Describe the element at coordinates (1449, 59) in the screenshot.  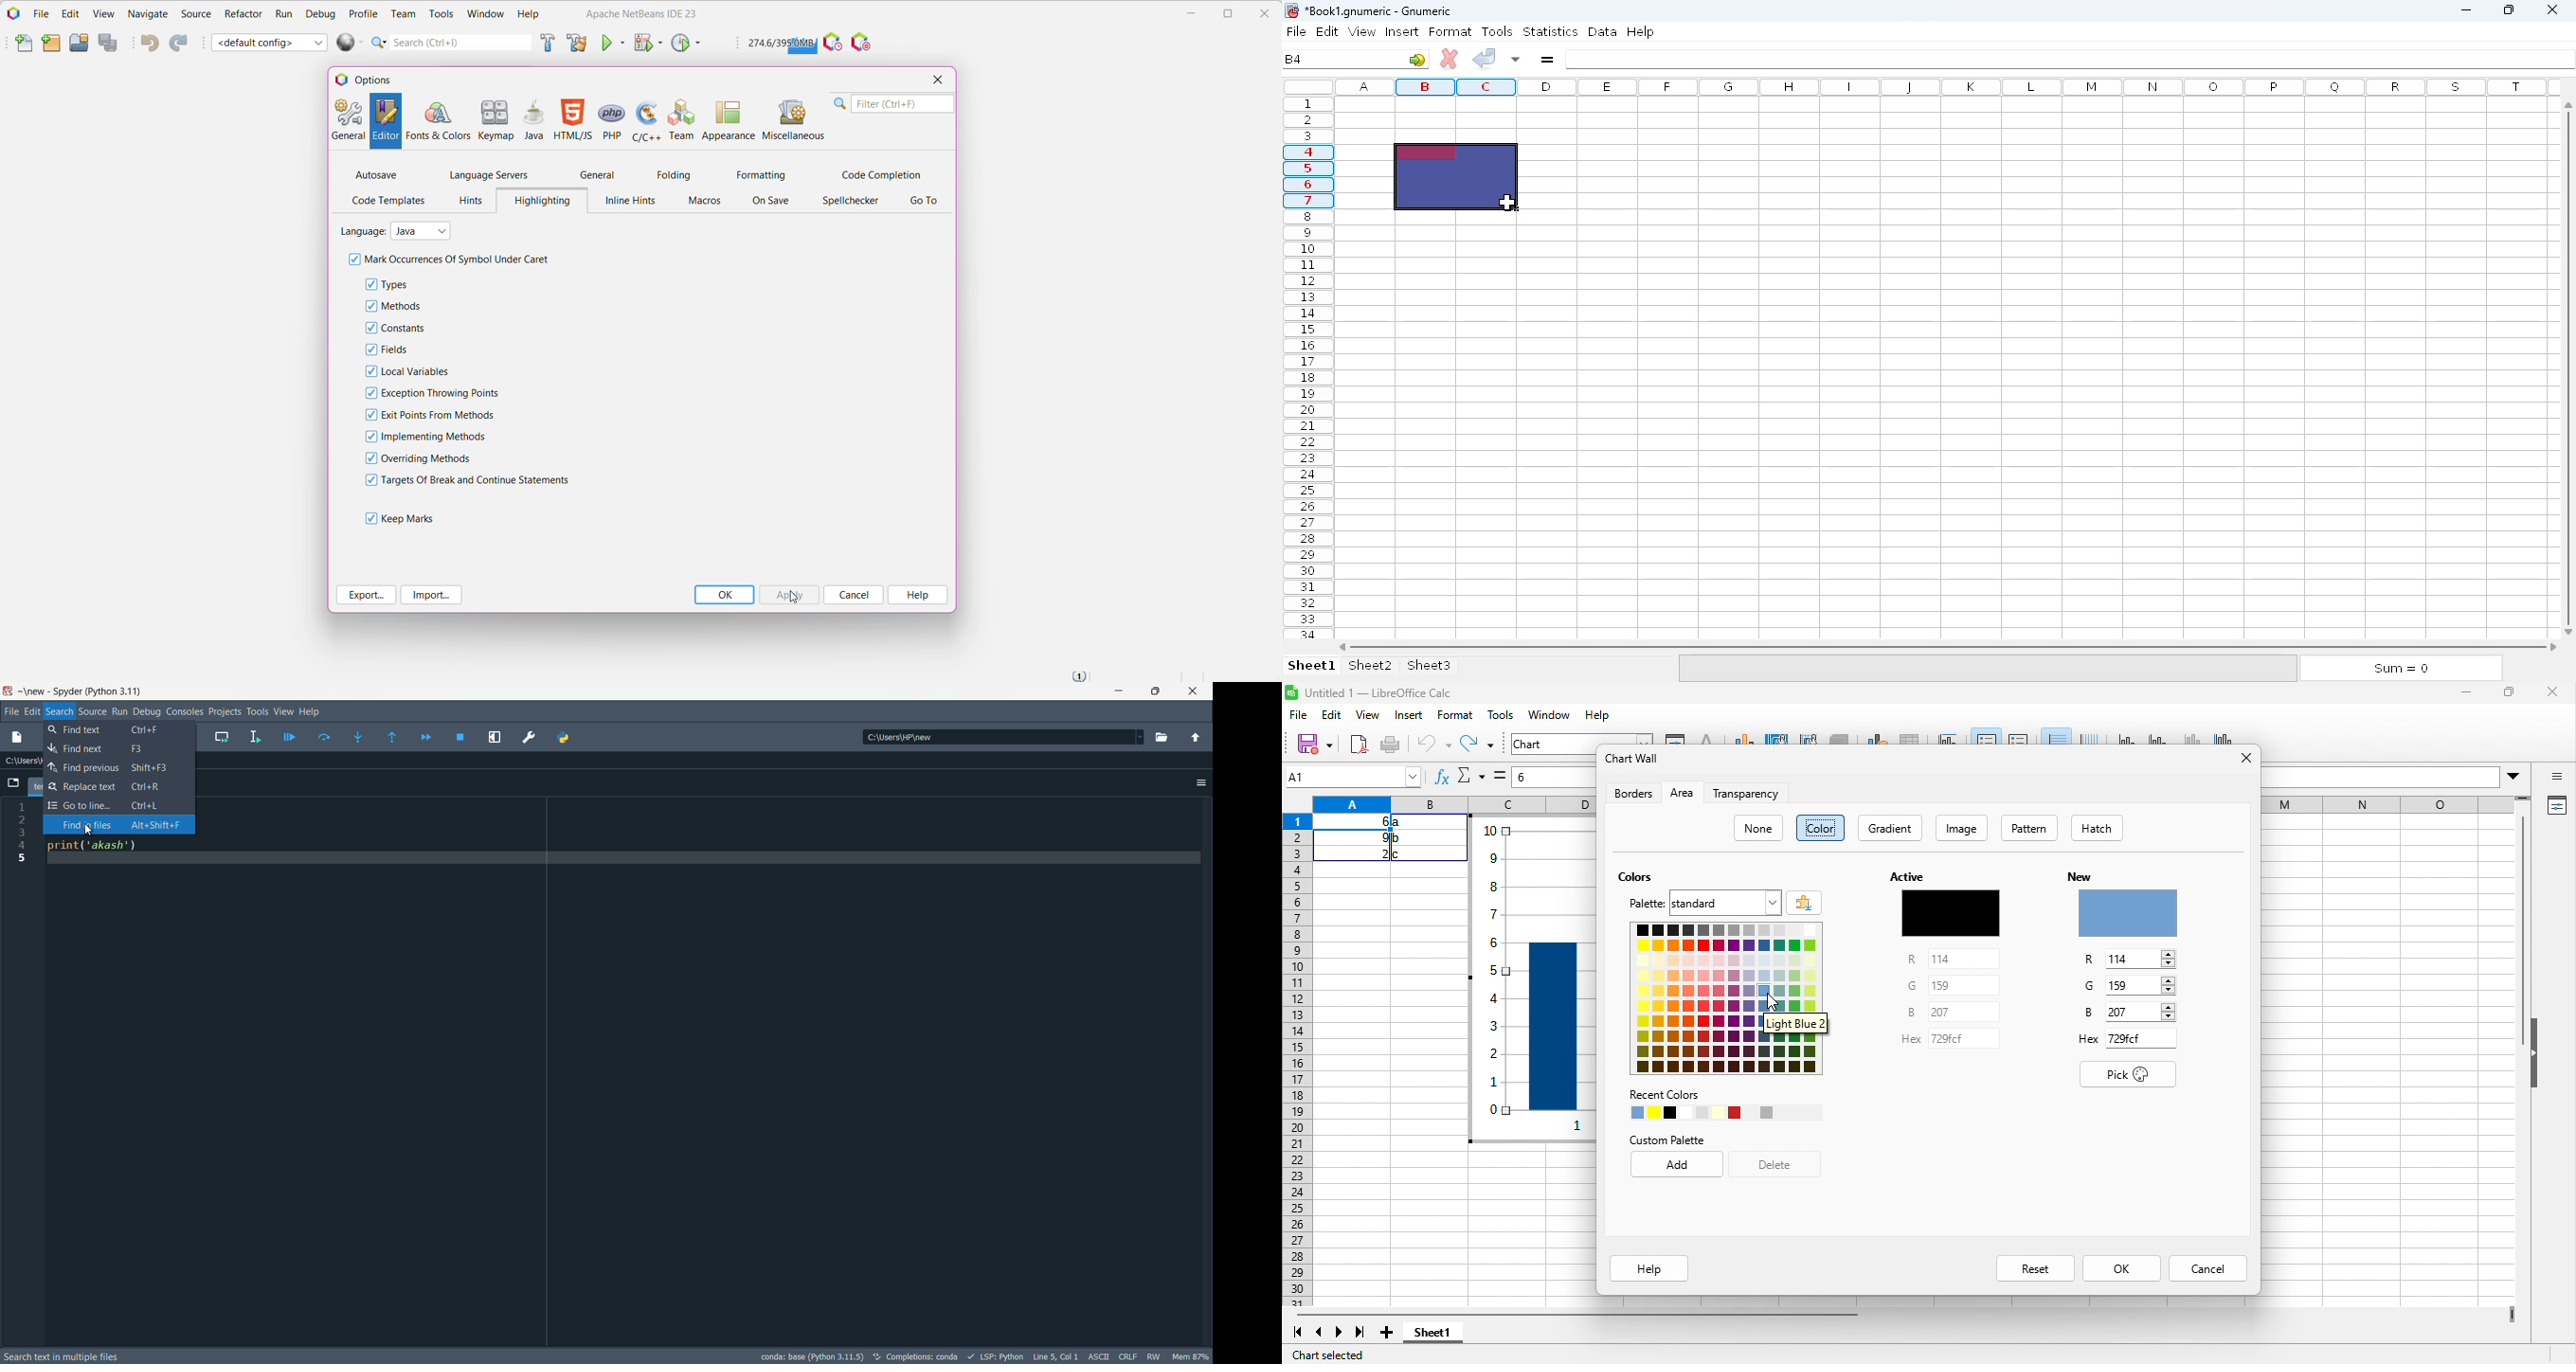
I see `cancel change` at that location.